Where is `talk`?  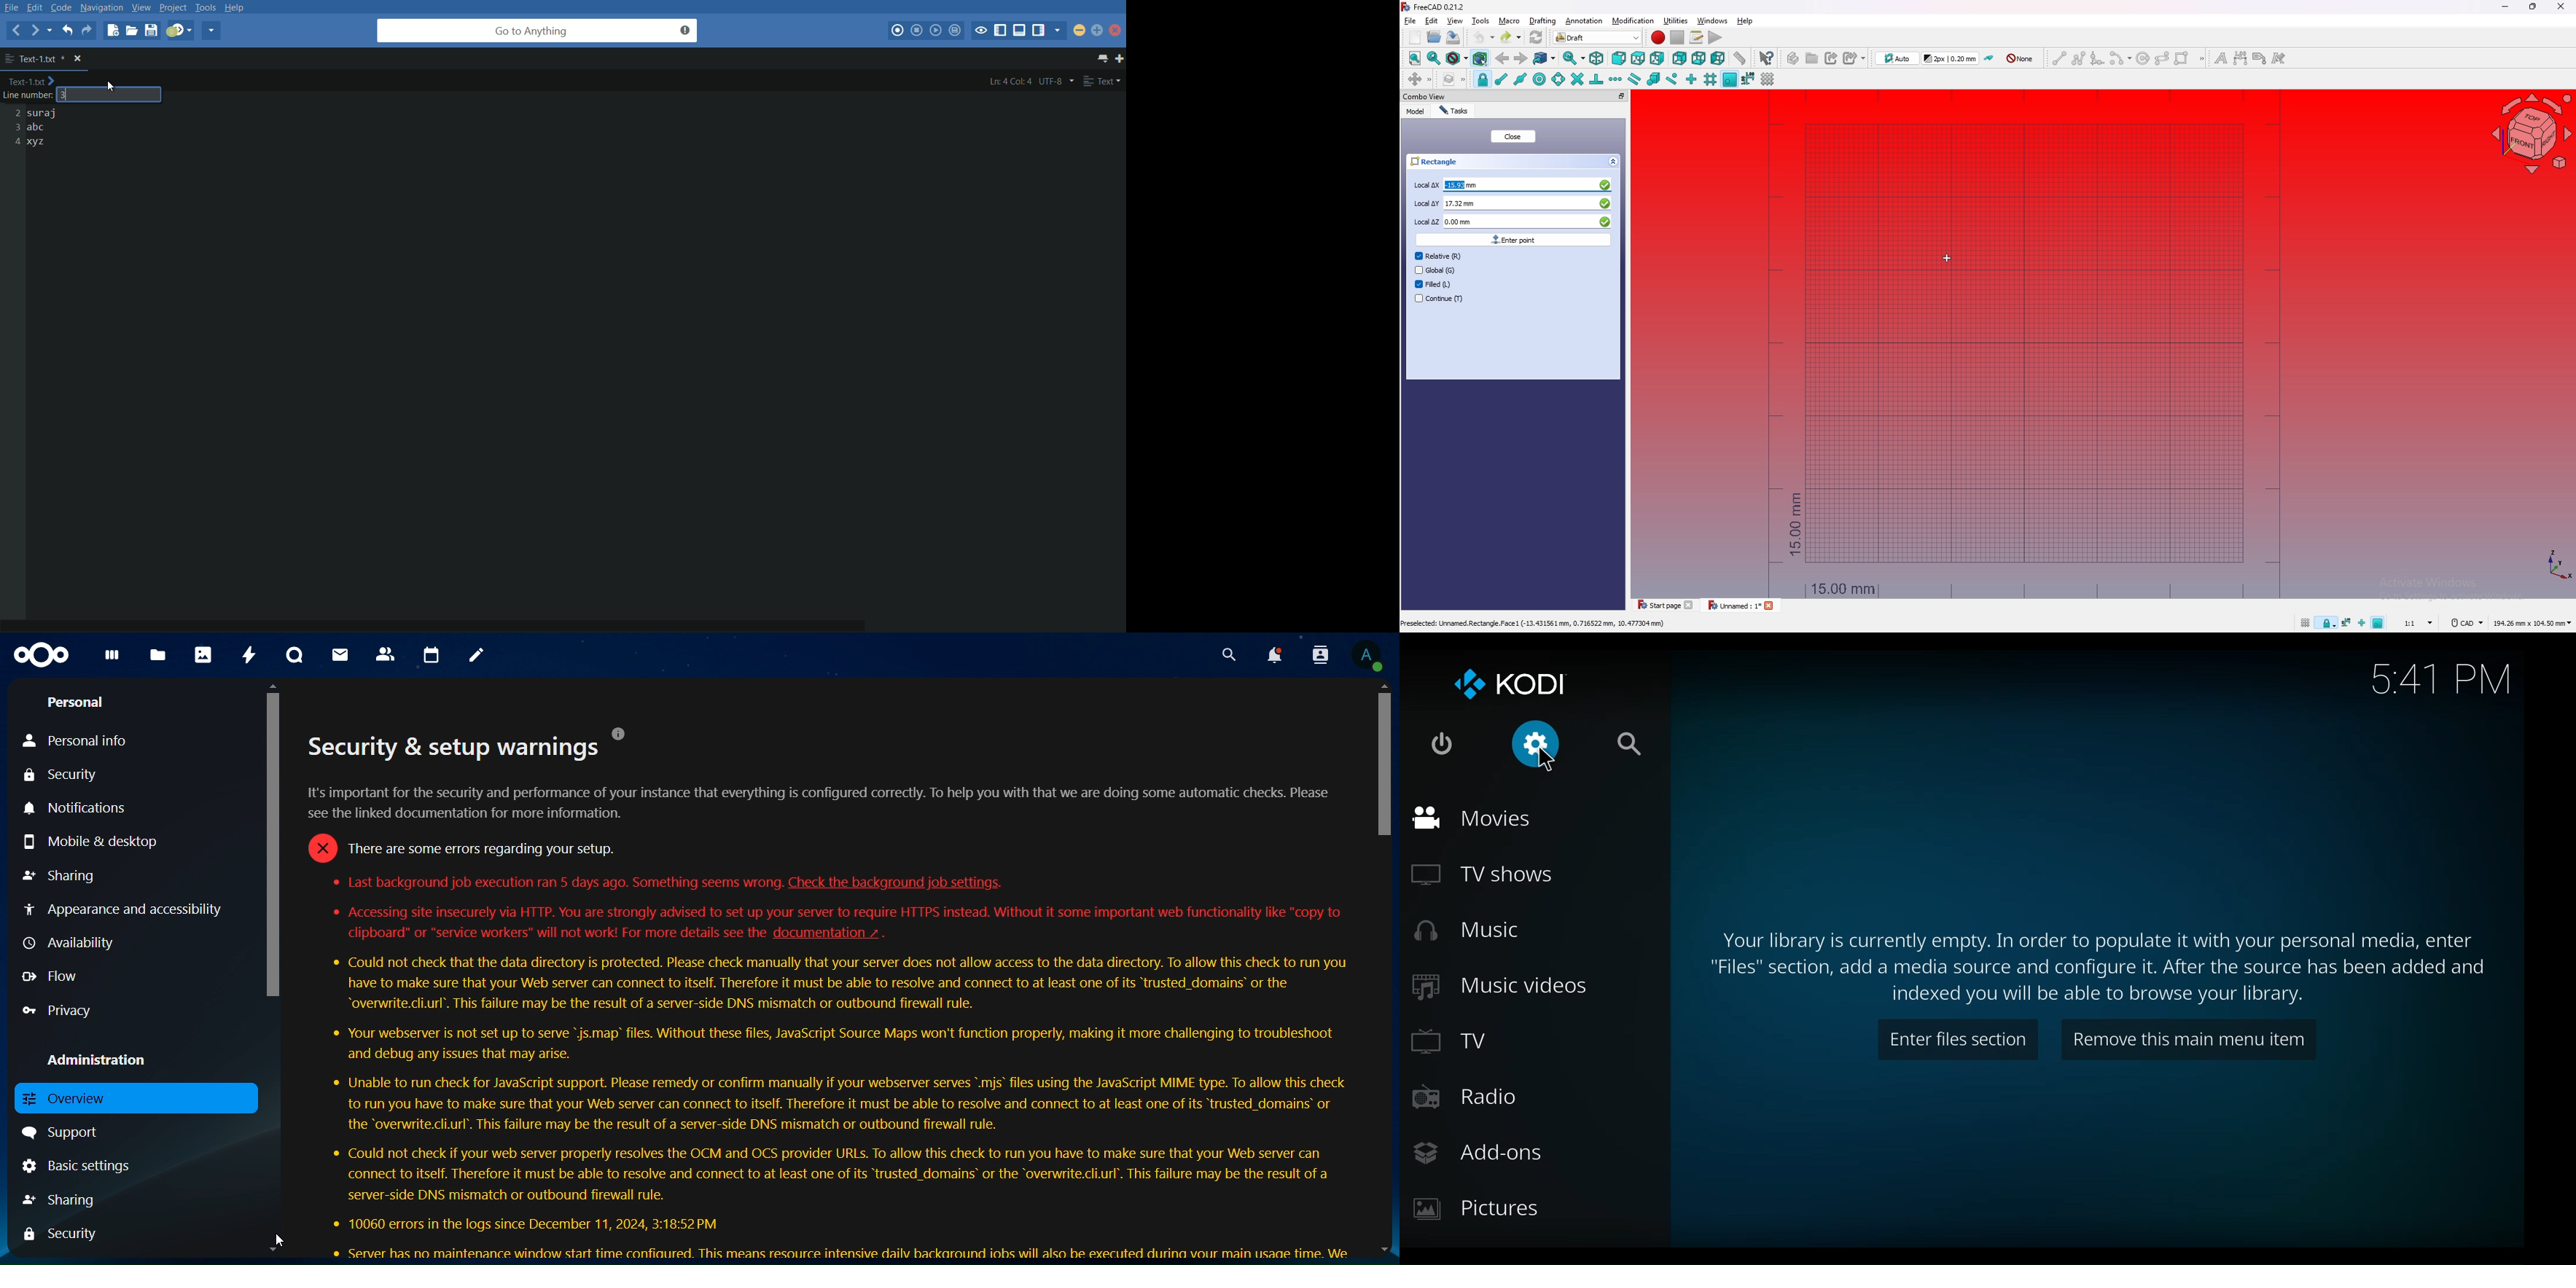
talk is located at coordinates (295, 655).